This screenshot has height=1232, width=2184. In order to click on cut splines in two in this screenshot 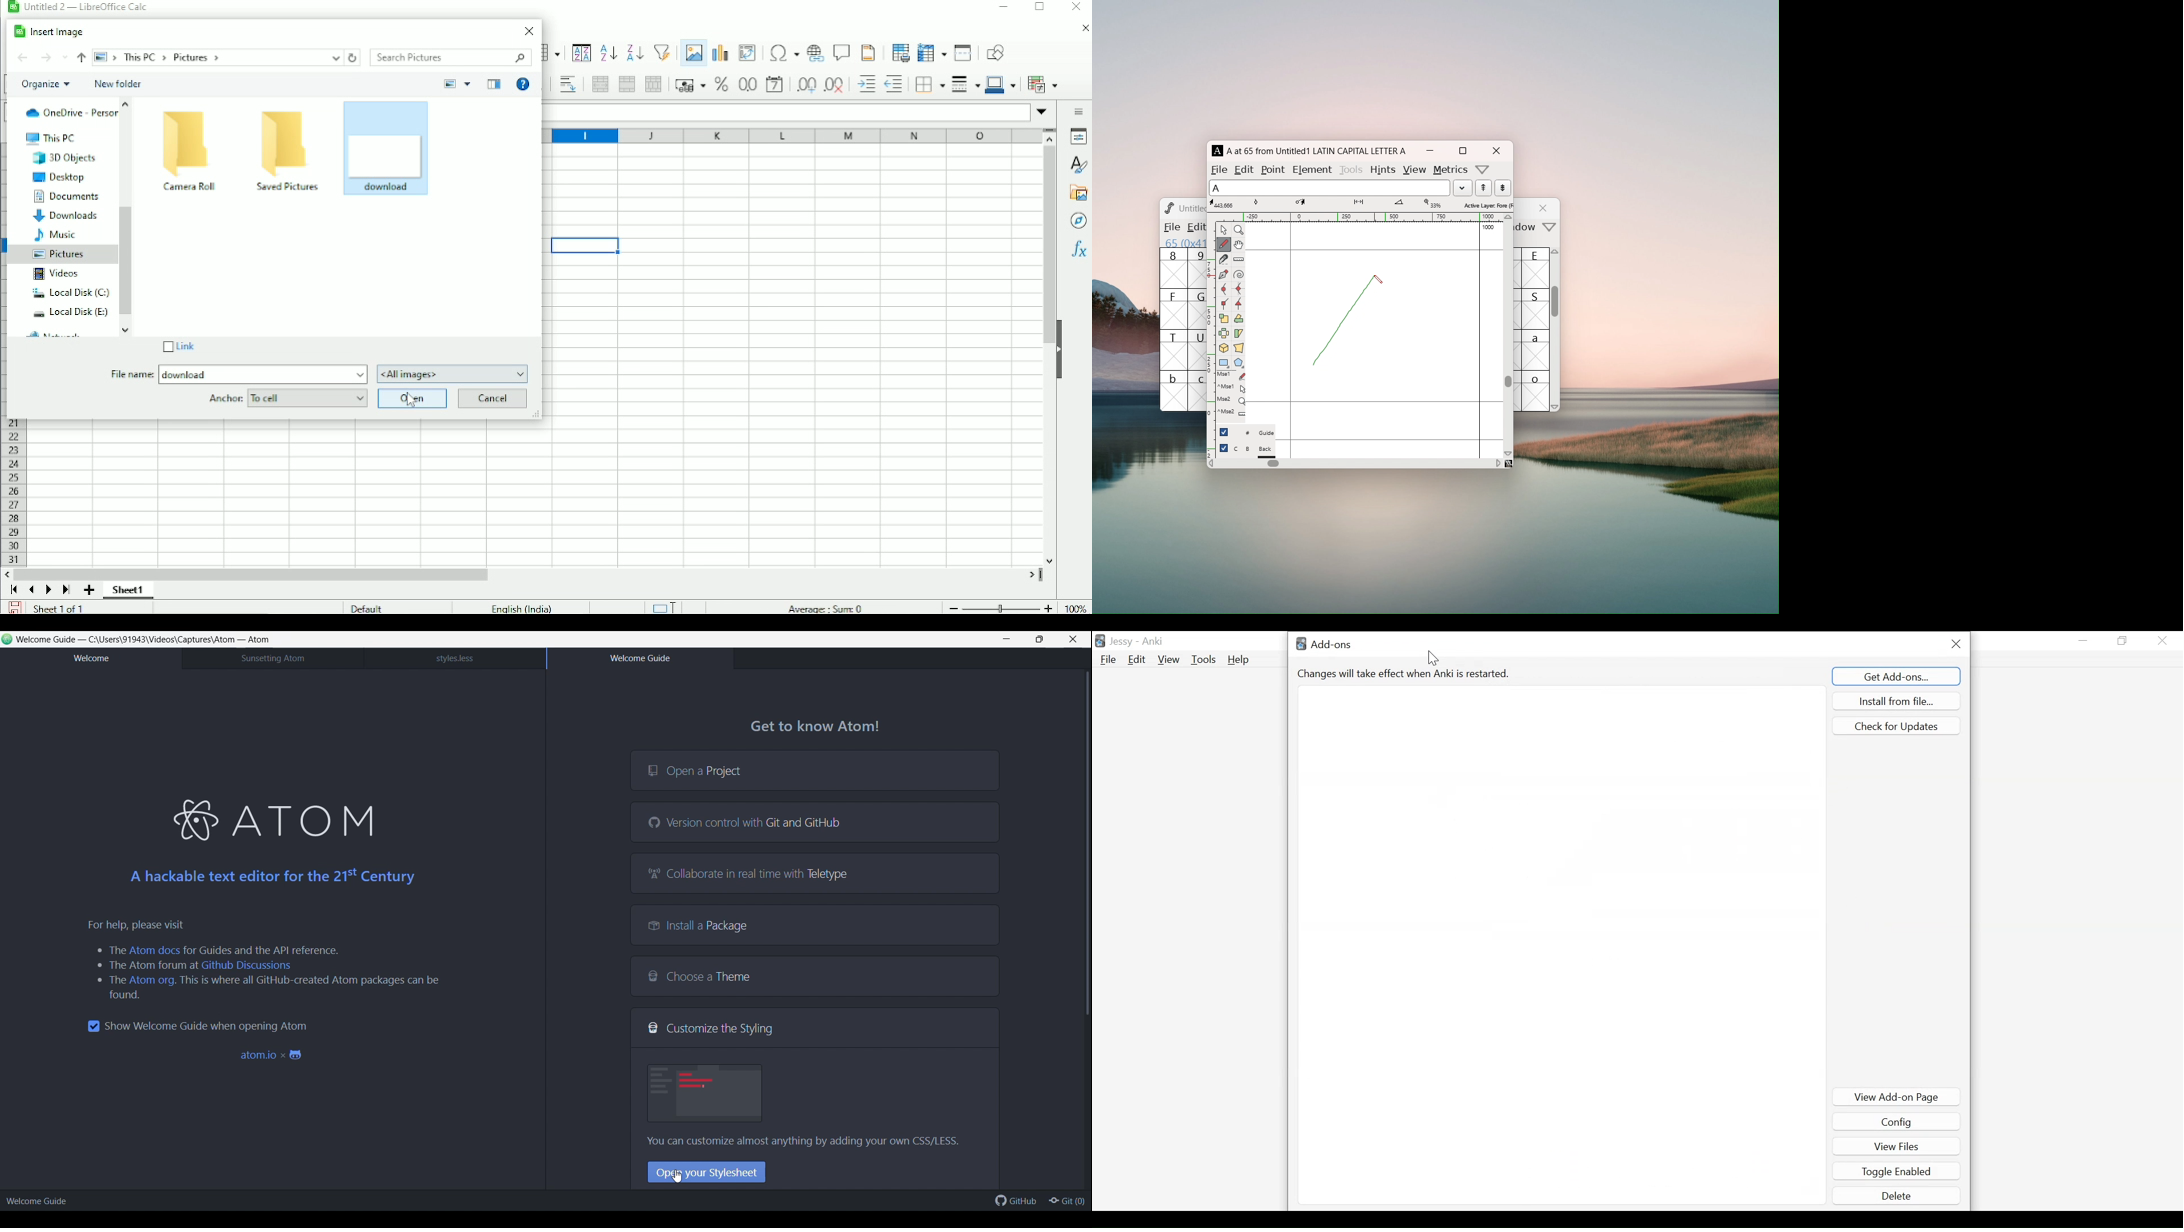, I will do `click(1224, 260)`.